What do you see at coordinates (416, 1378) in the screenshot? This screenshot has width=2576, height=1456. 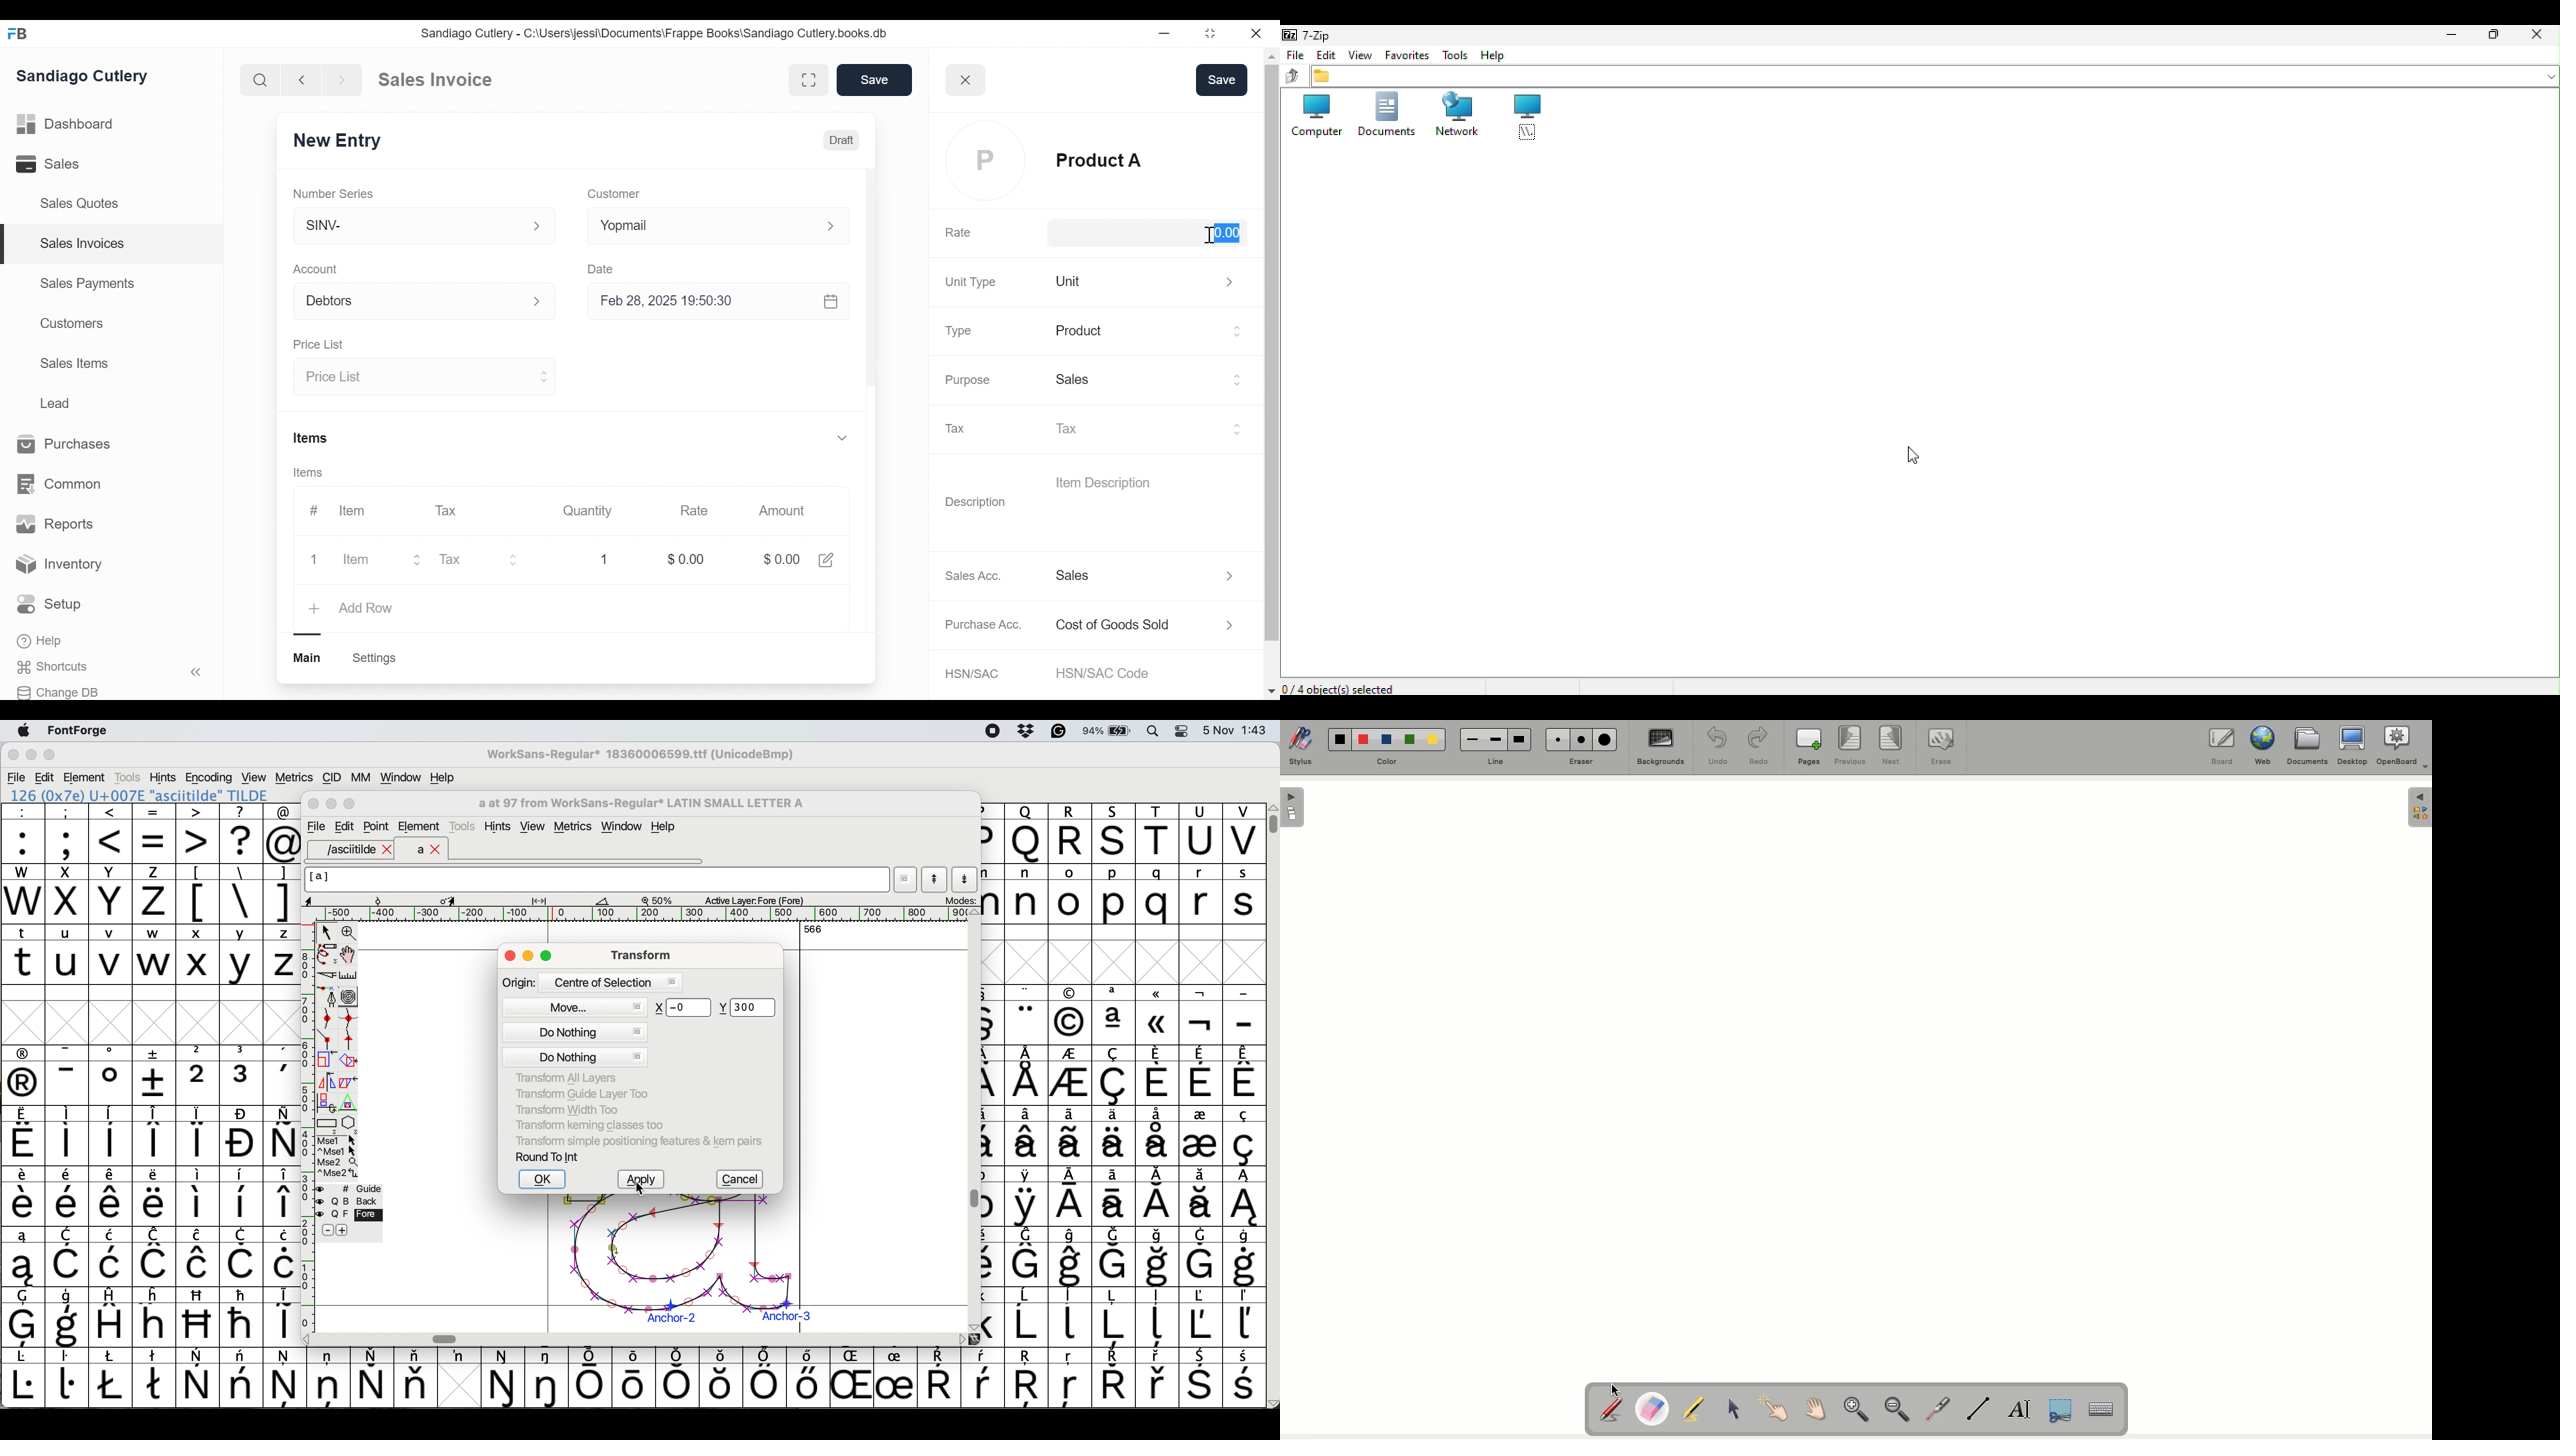 I see `symbol` at bounding box center [416, 1378].